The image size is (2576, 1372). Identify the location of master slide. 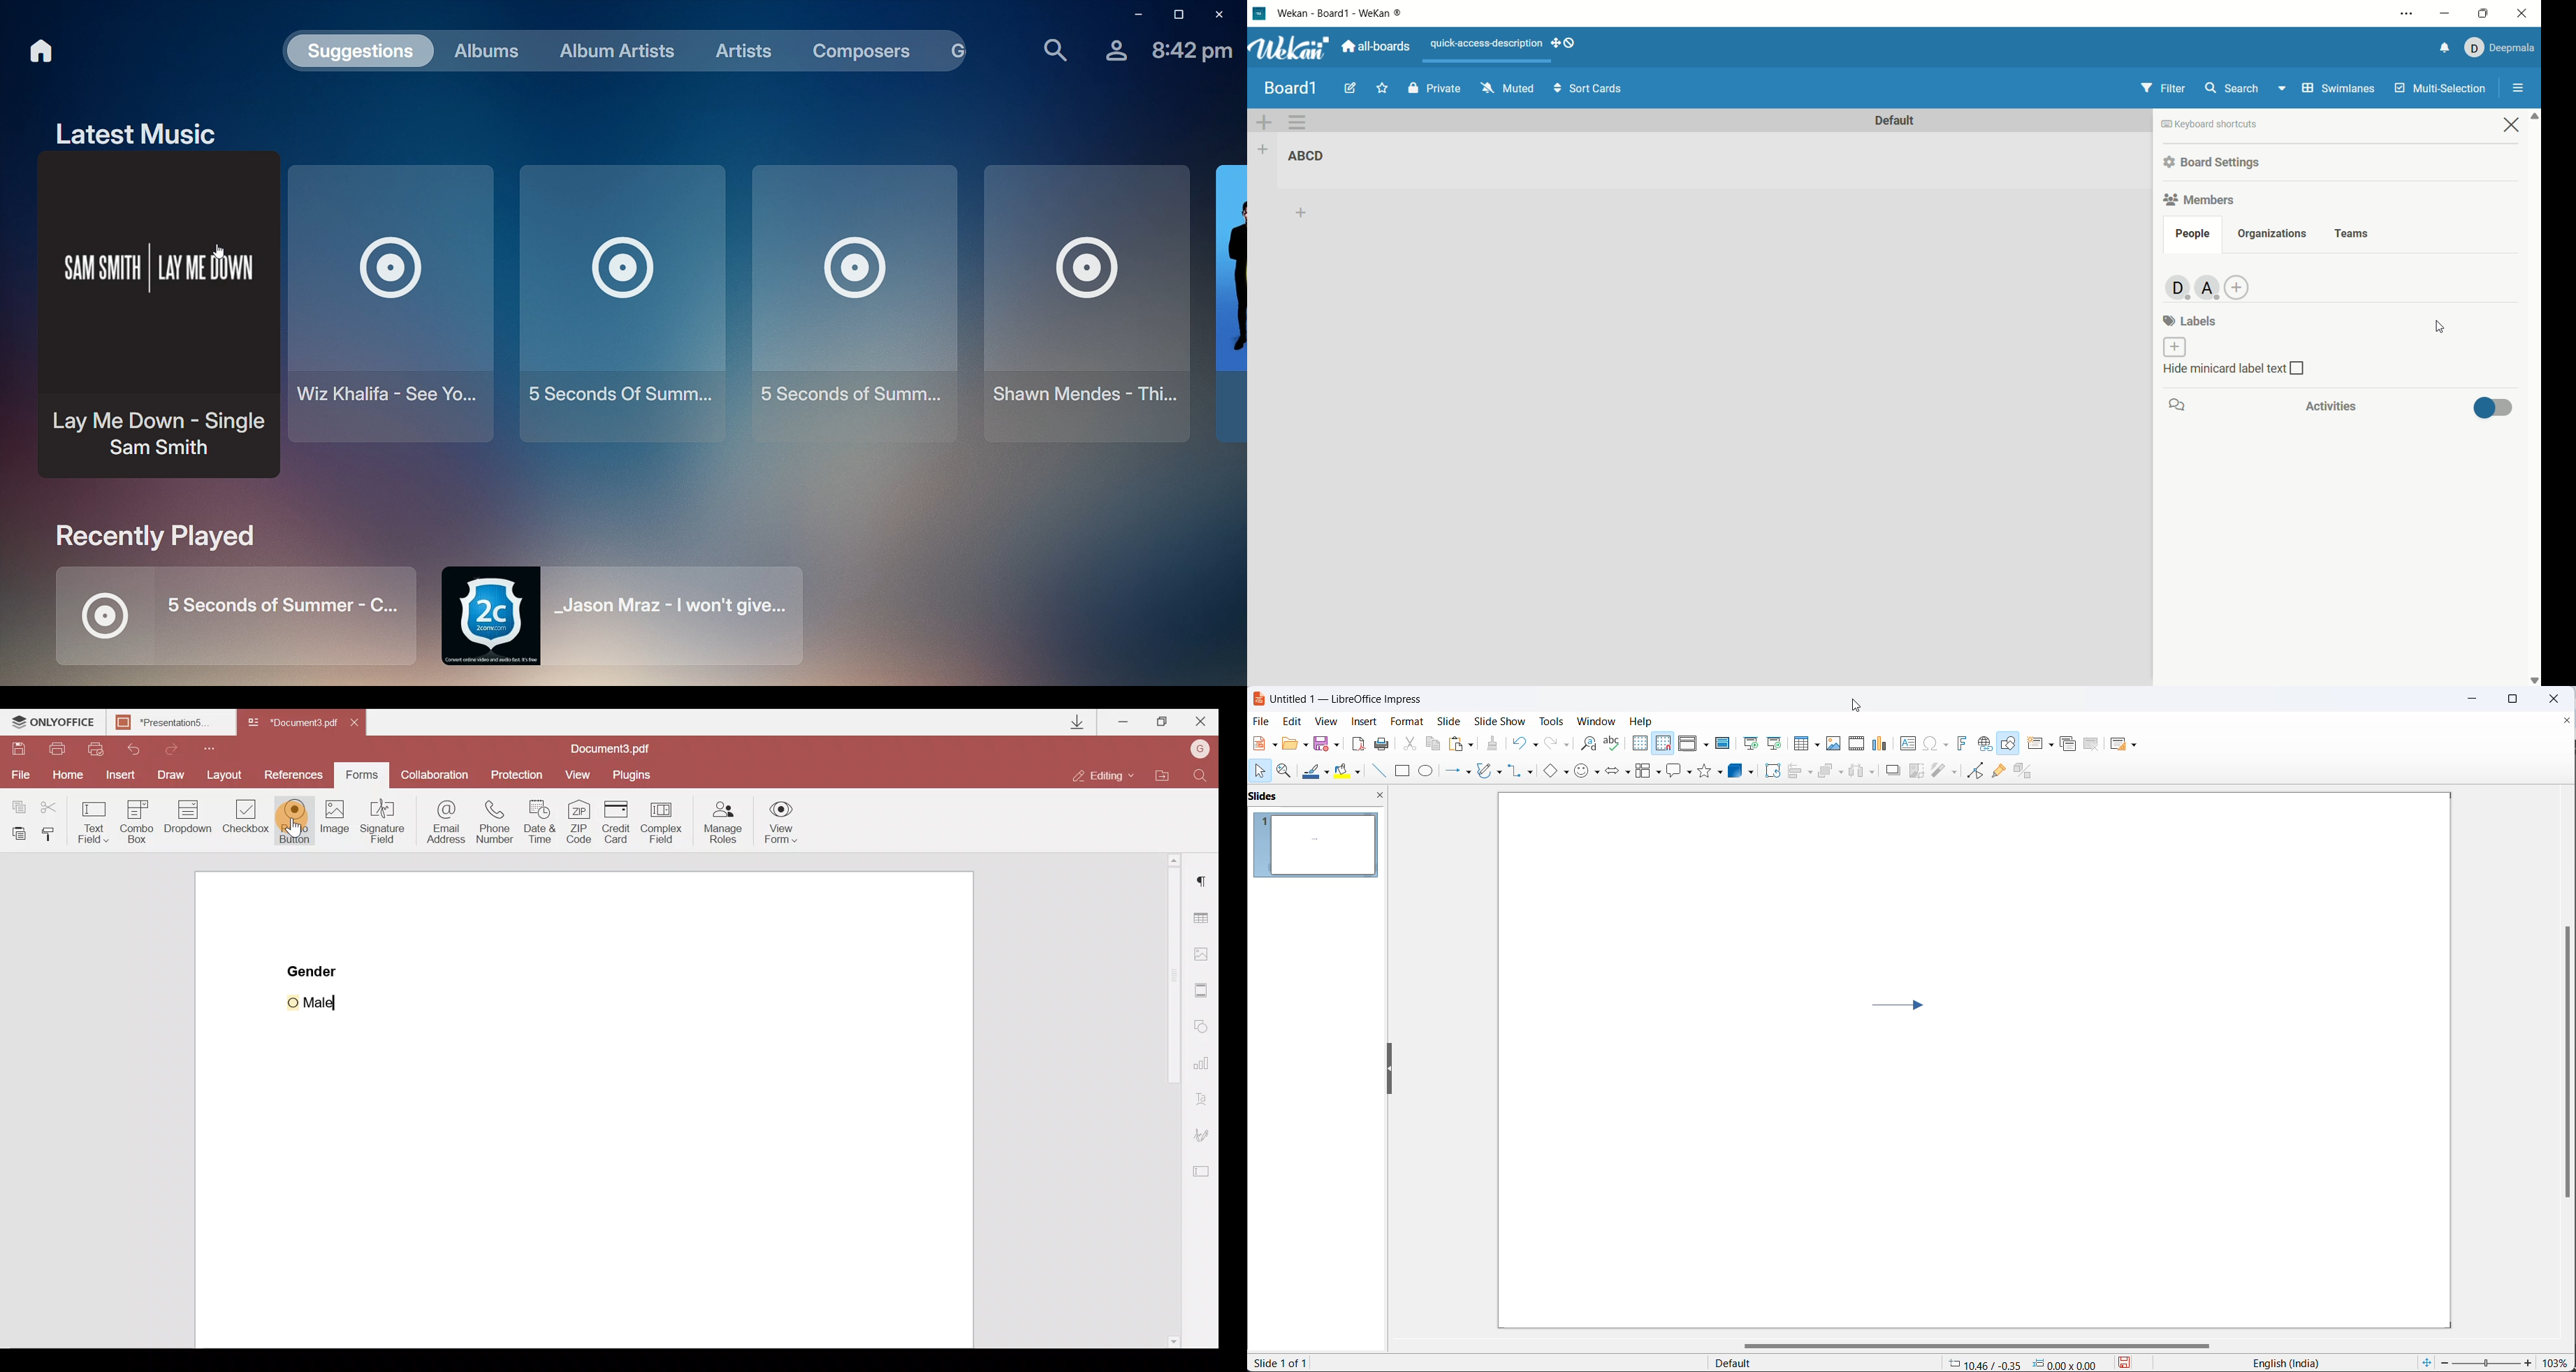
(1724, 744).